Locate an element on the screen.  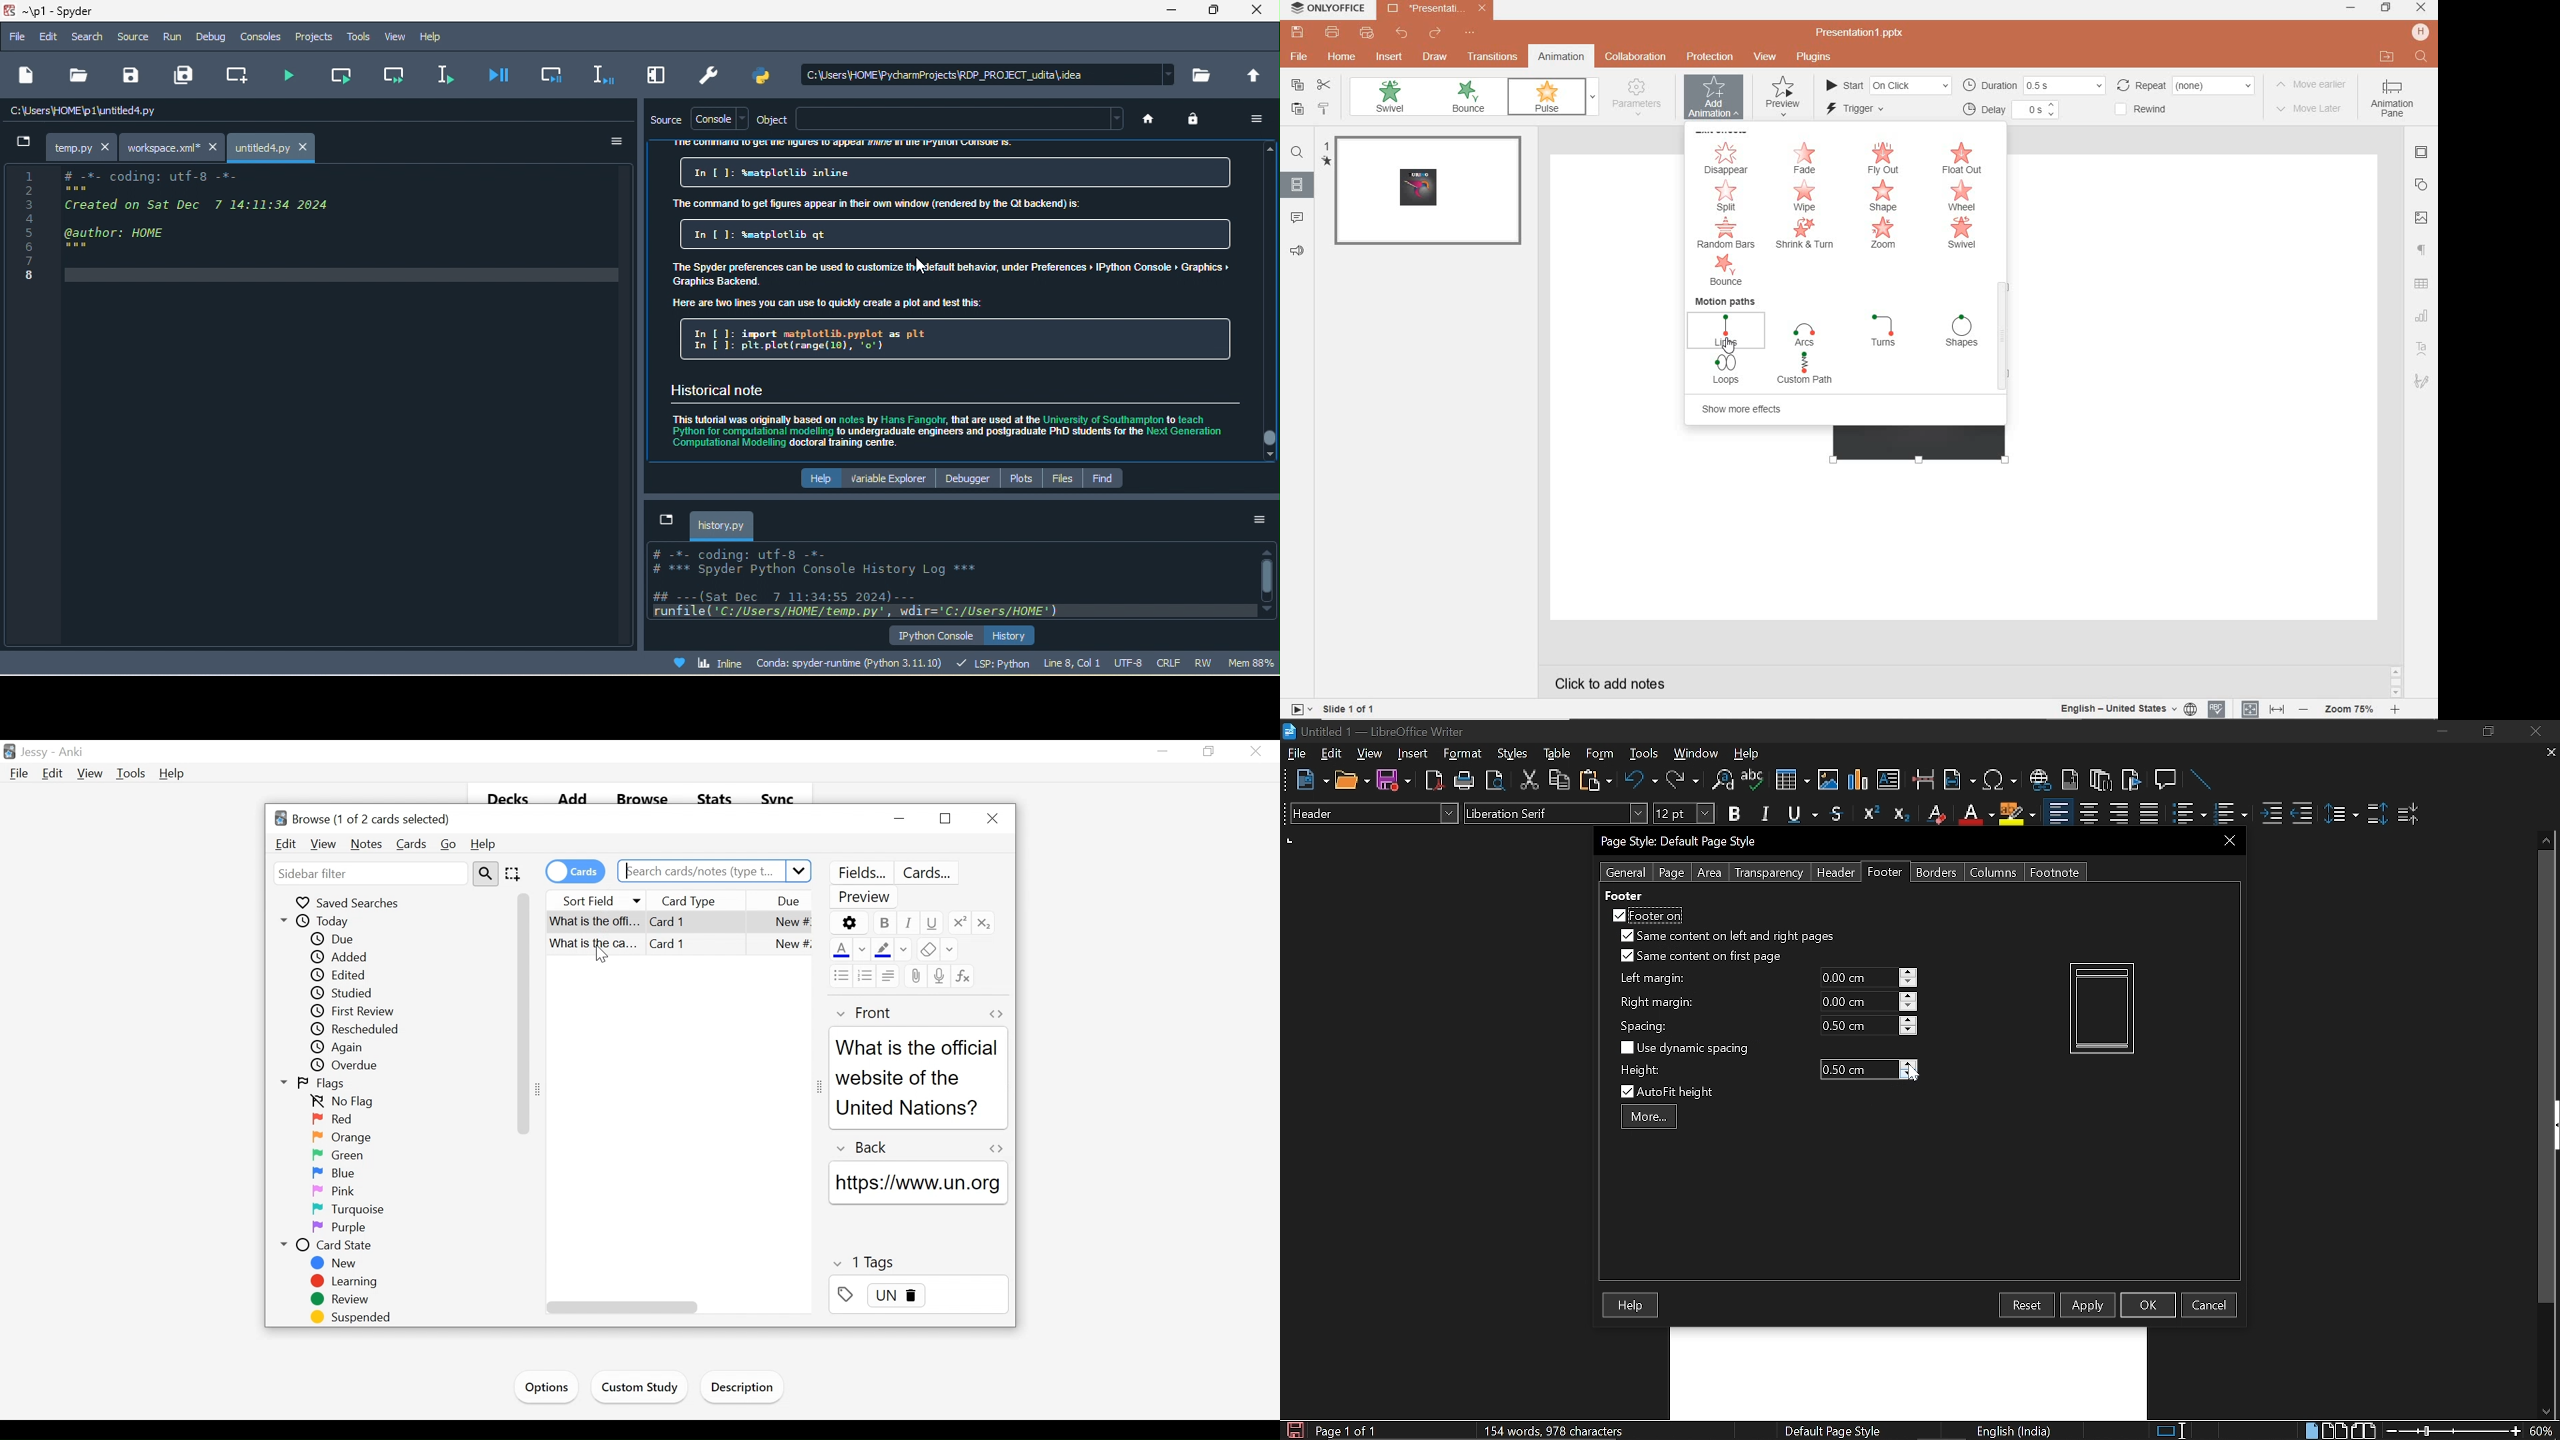
Insert image is located at coordinates (1830, 779).